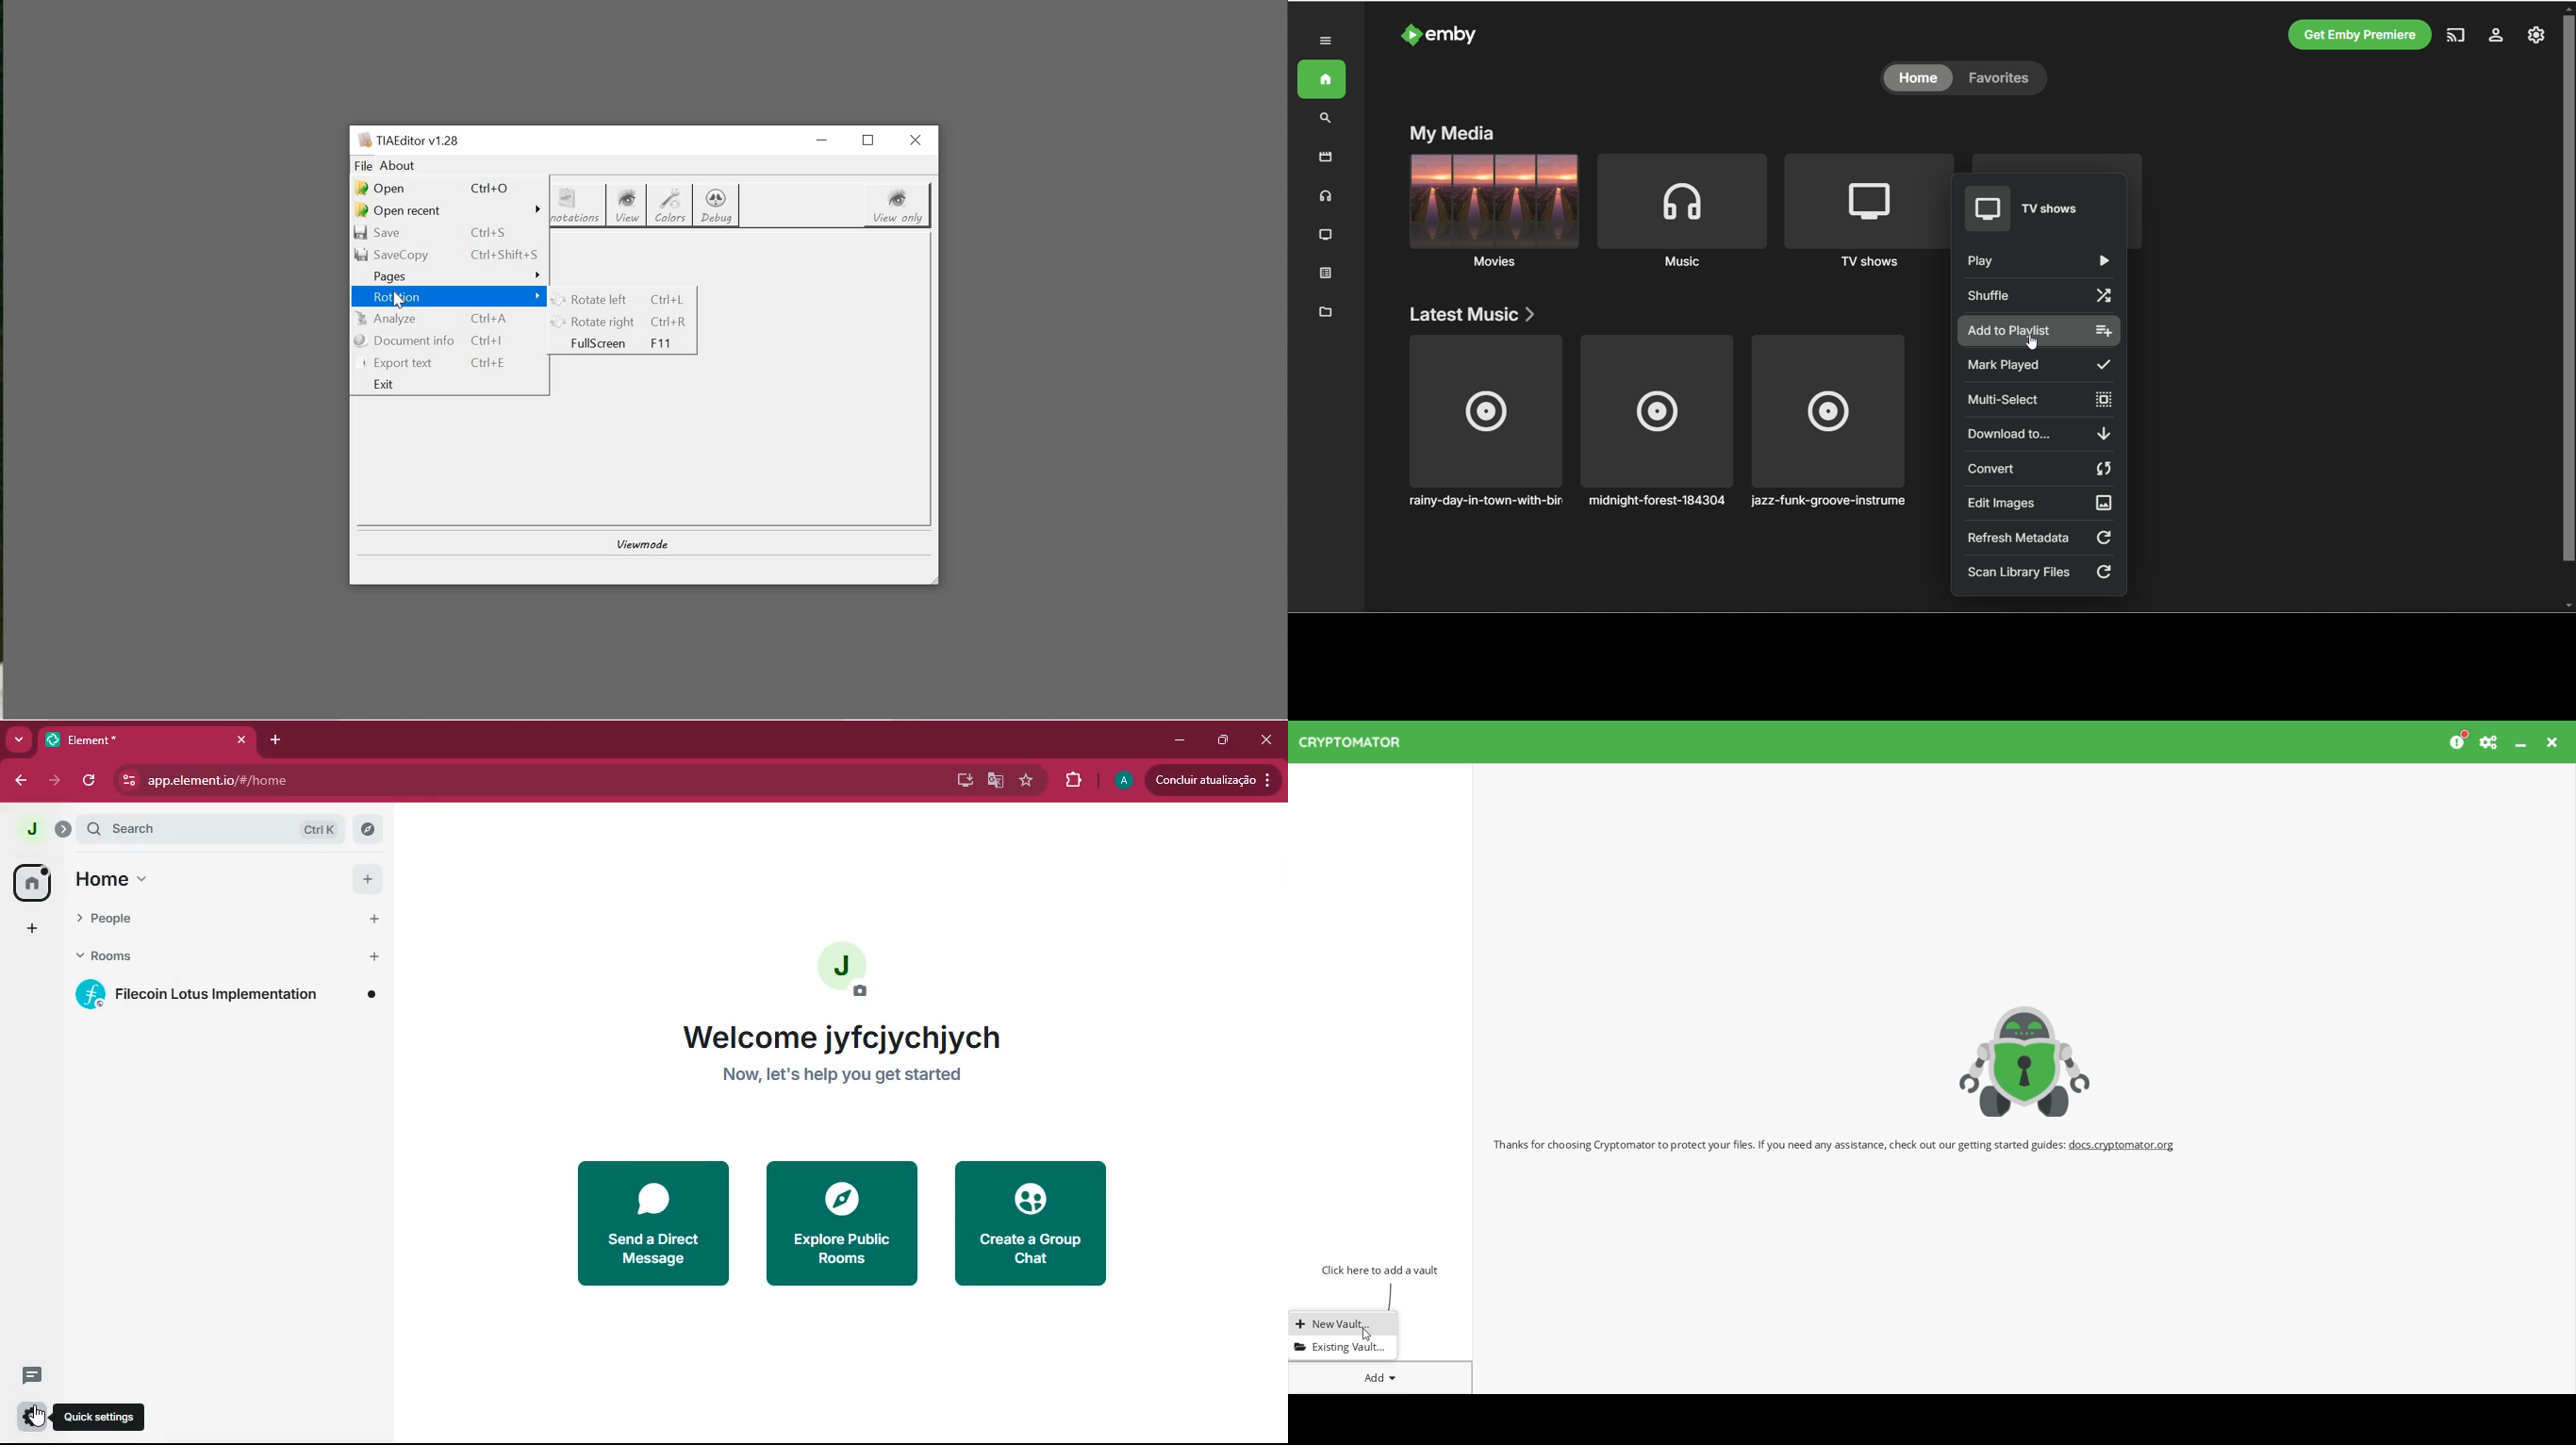 Image resolution: width=2576 pixels, height=1456 pixels. I want to click on search, so click(229, 828).